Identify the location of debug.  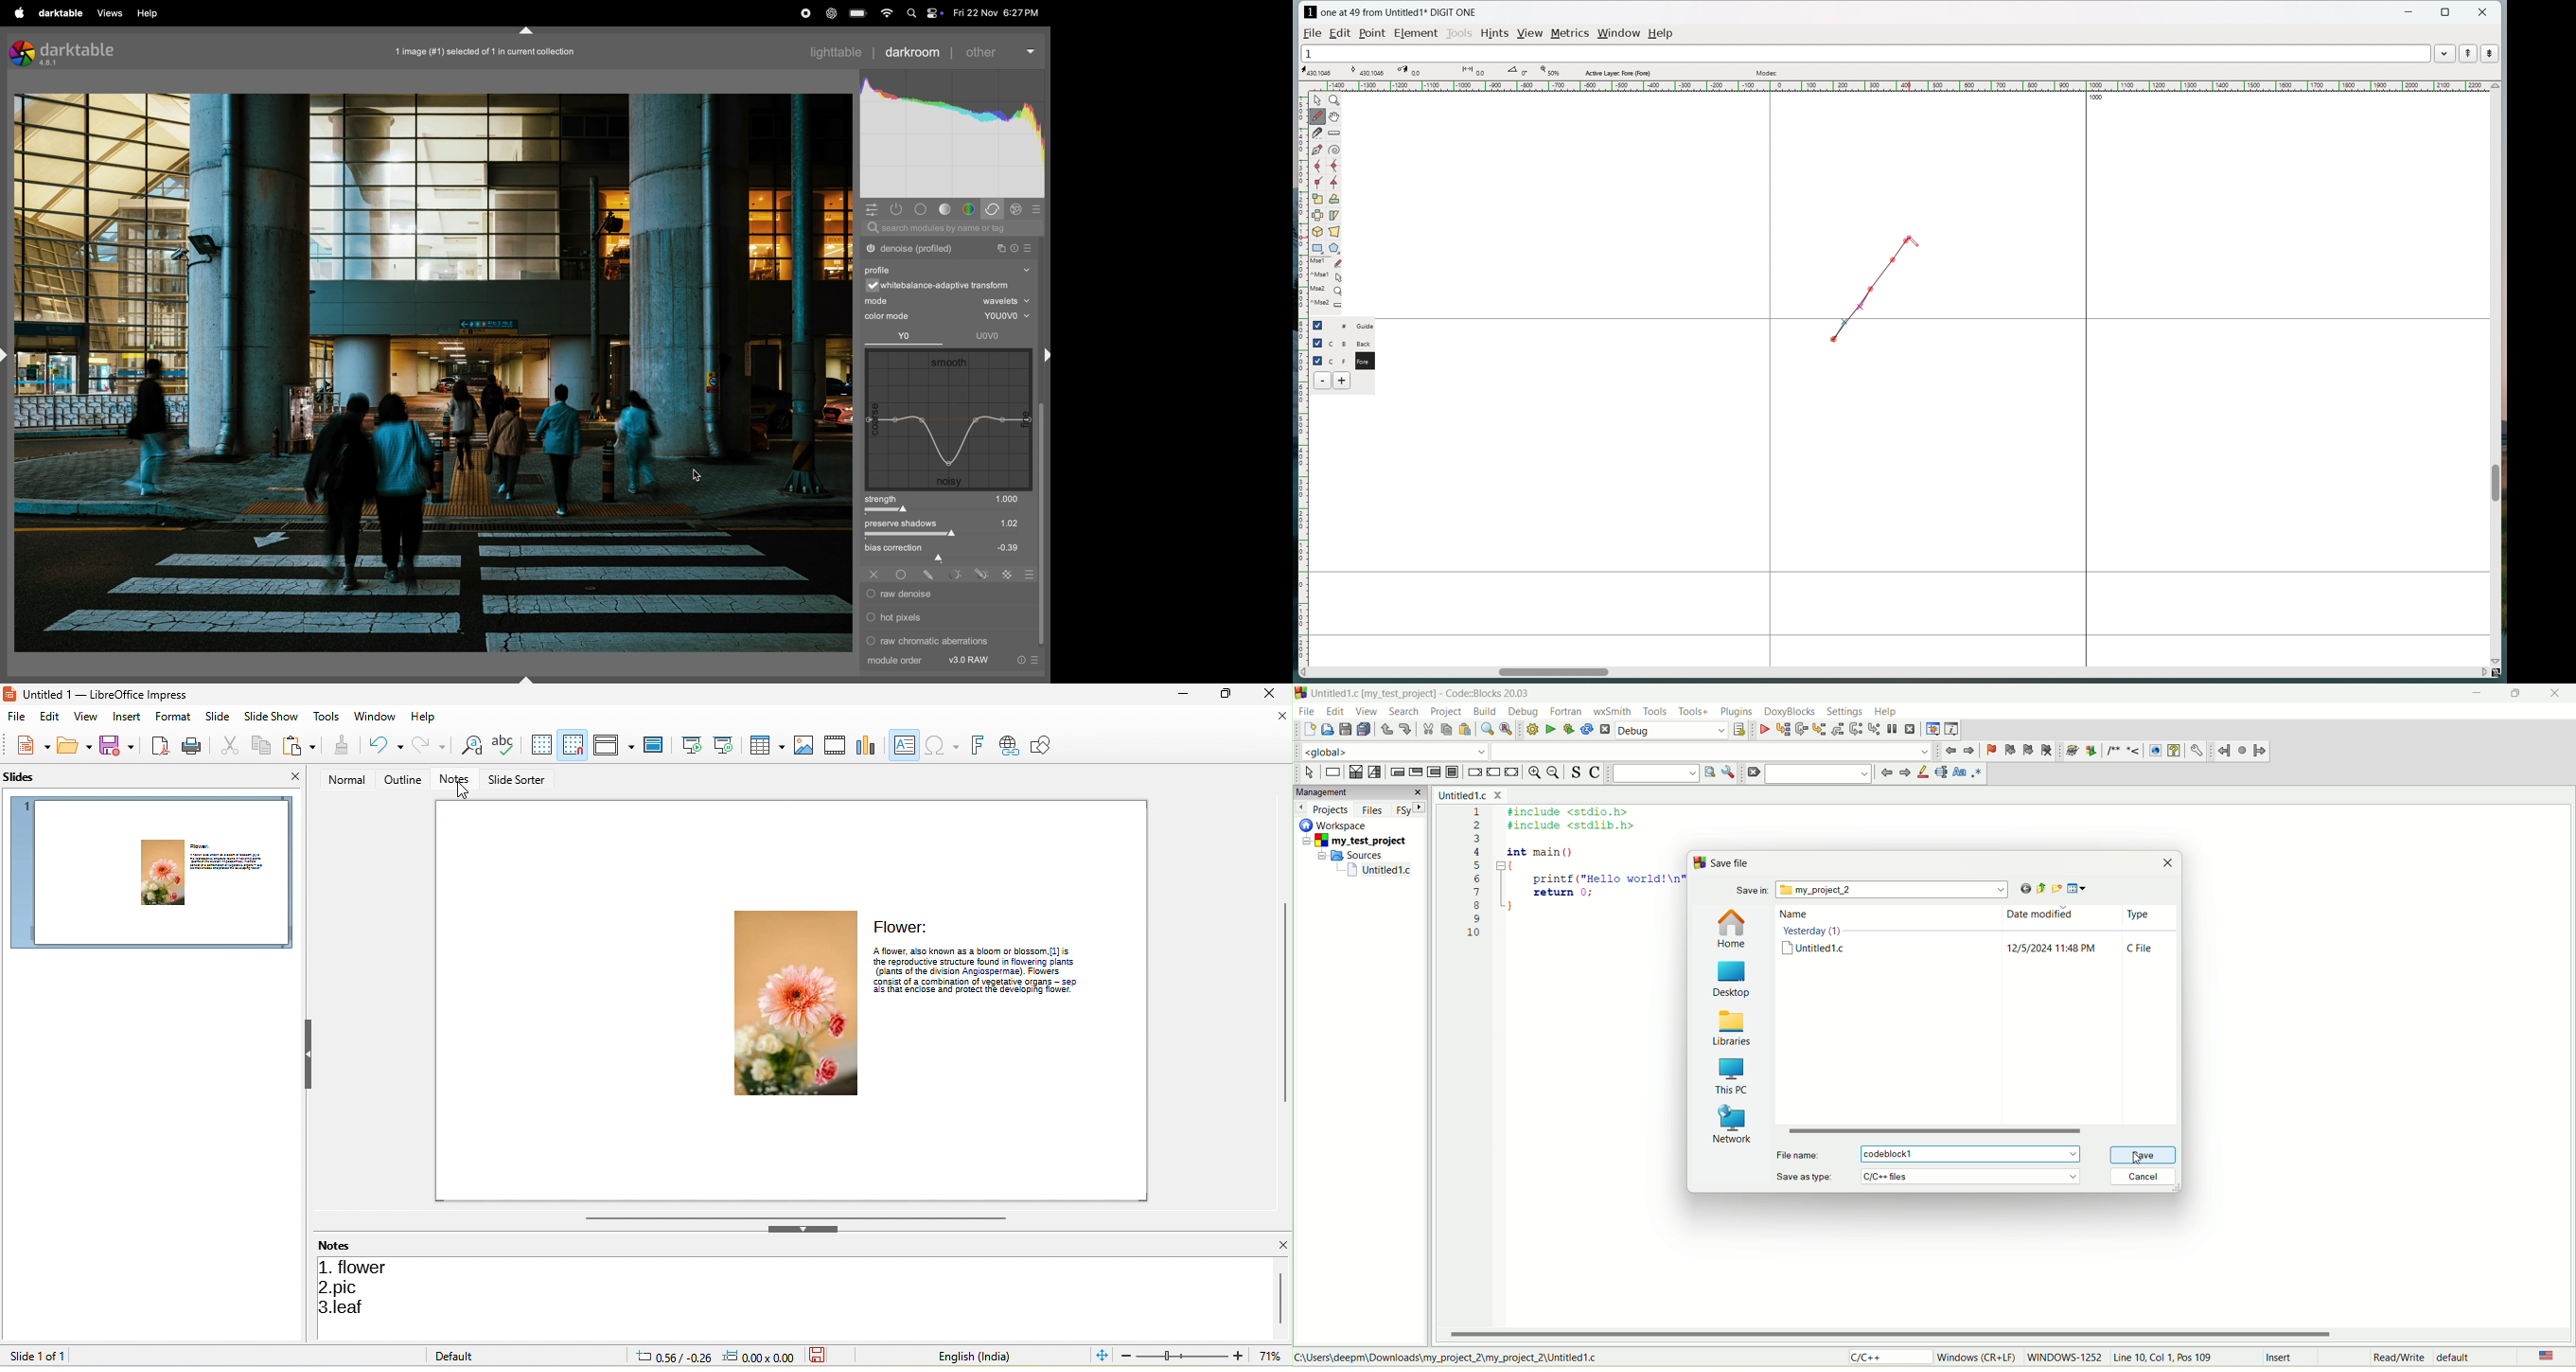
(1672, 731).